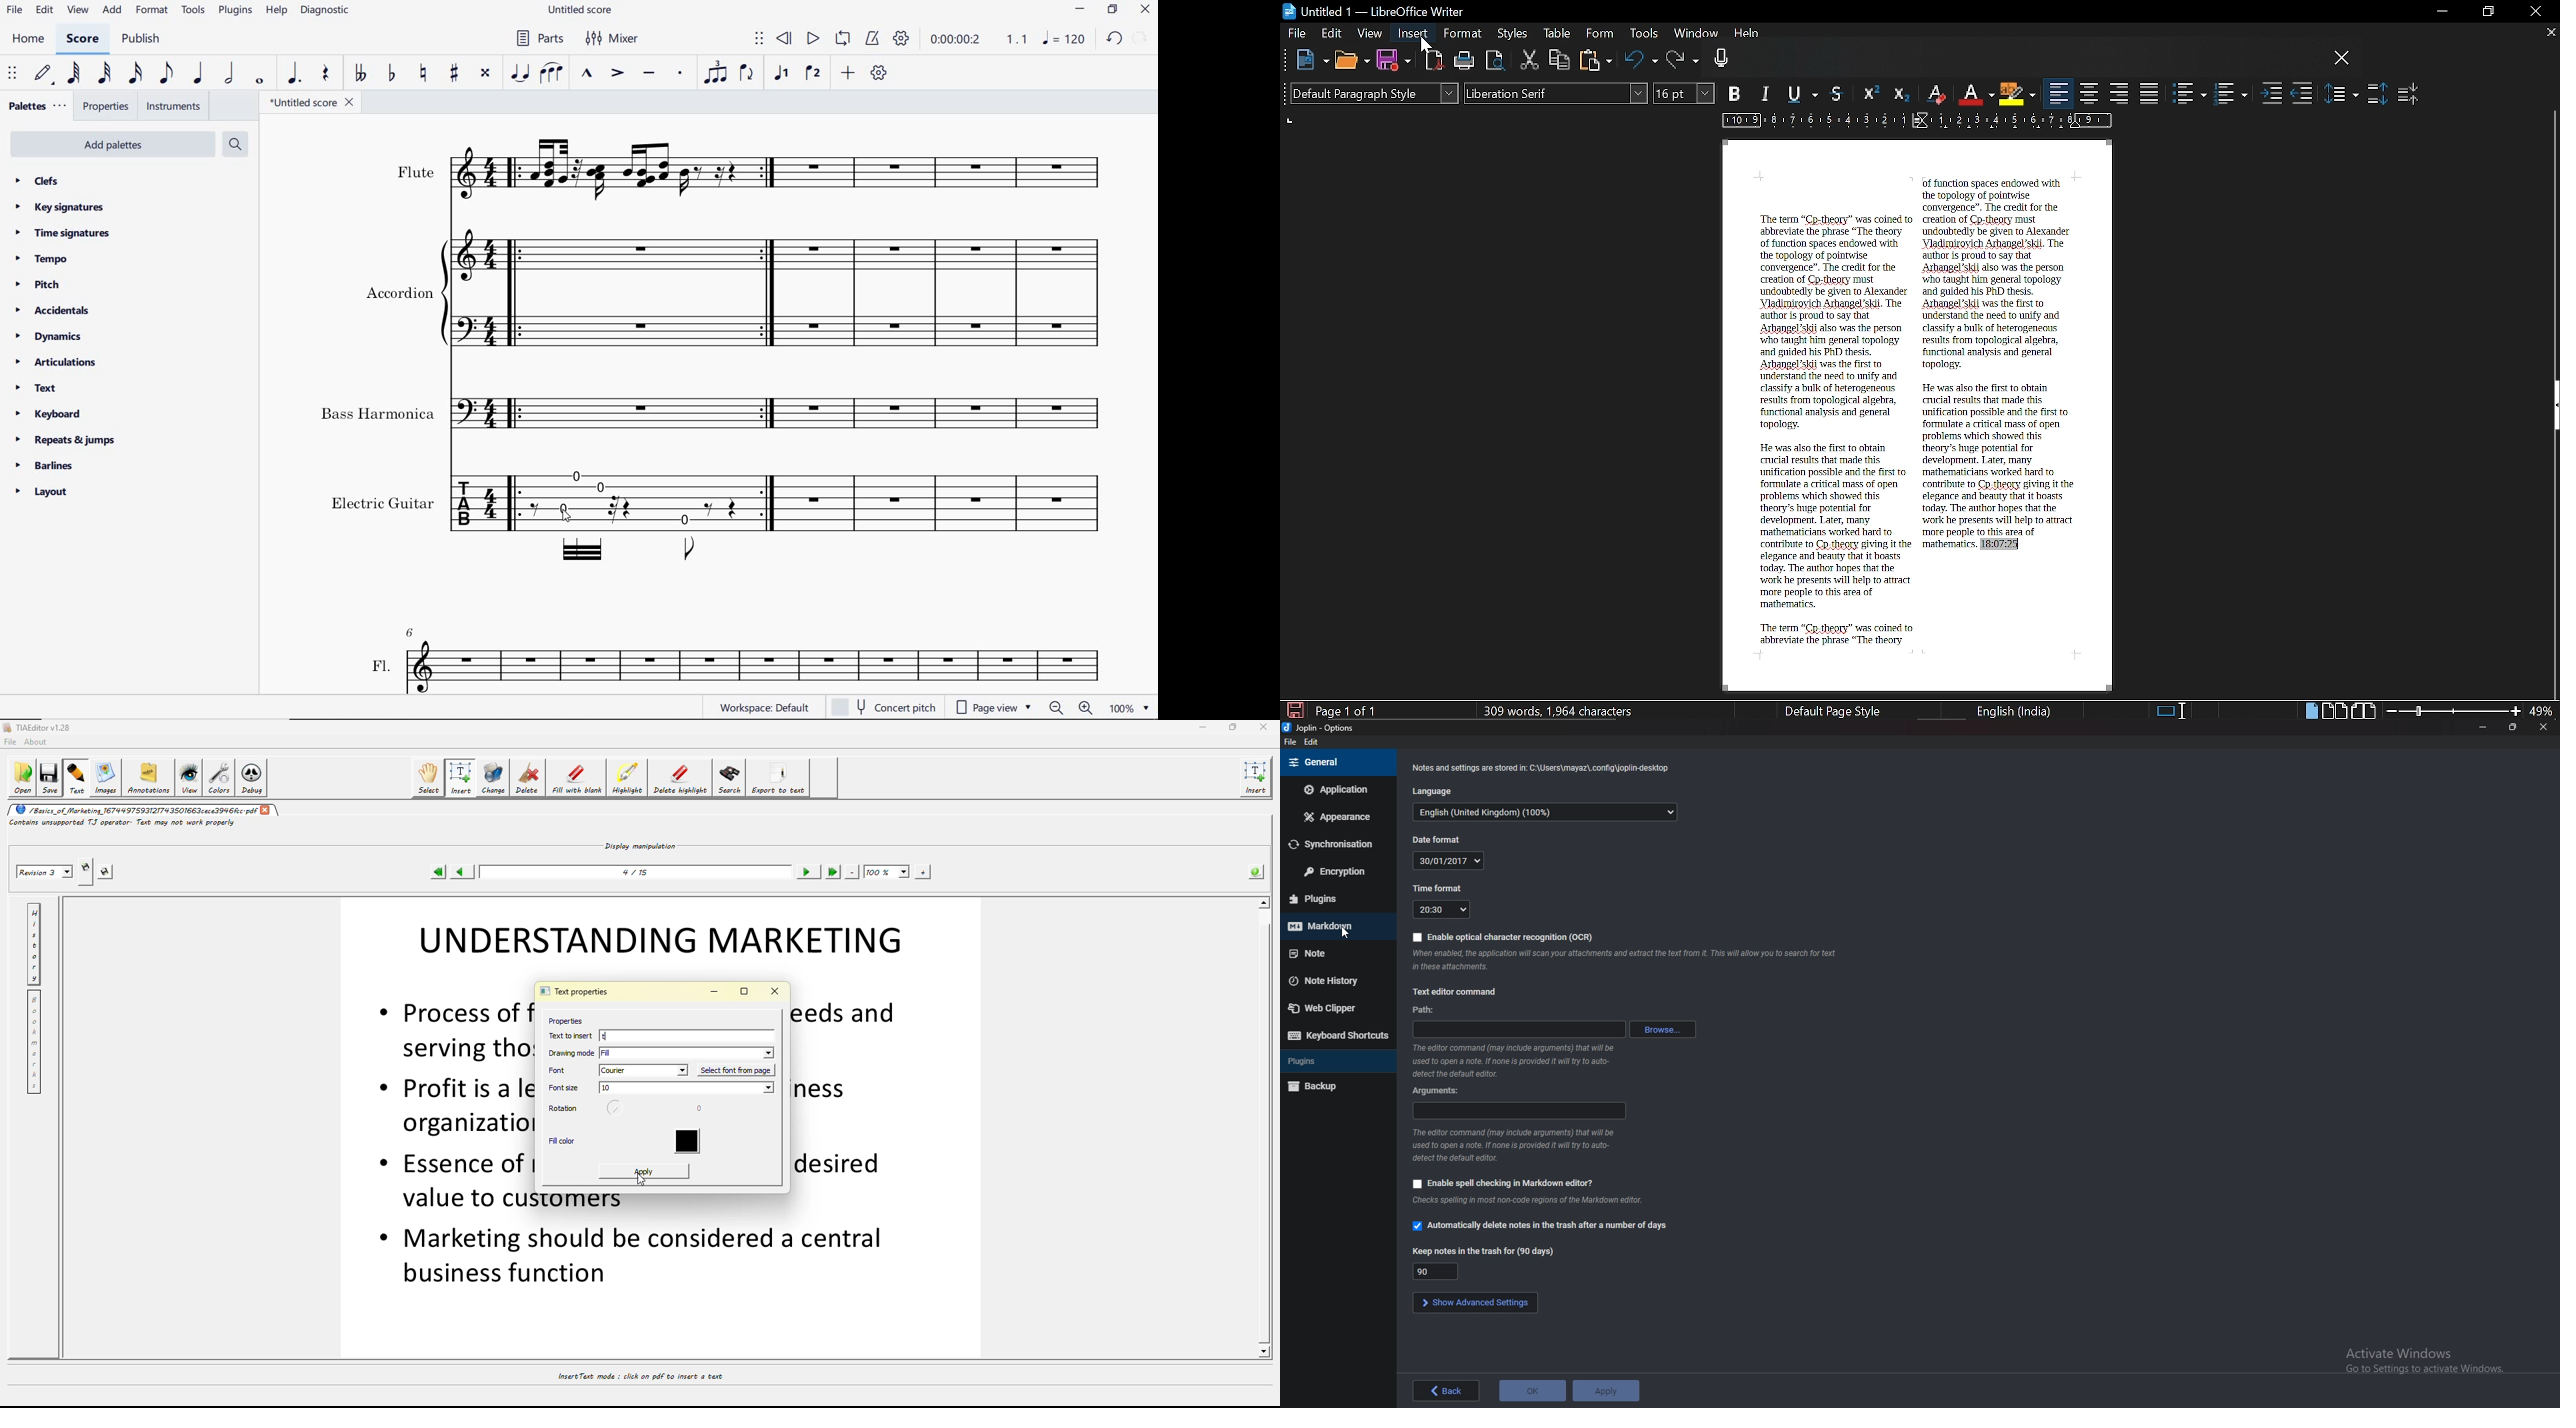  Describe the element at coordinates (1806, 95) in the screenshot. I see `Underline` at that location.